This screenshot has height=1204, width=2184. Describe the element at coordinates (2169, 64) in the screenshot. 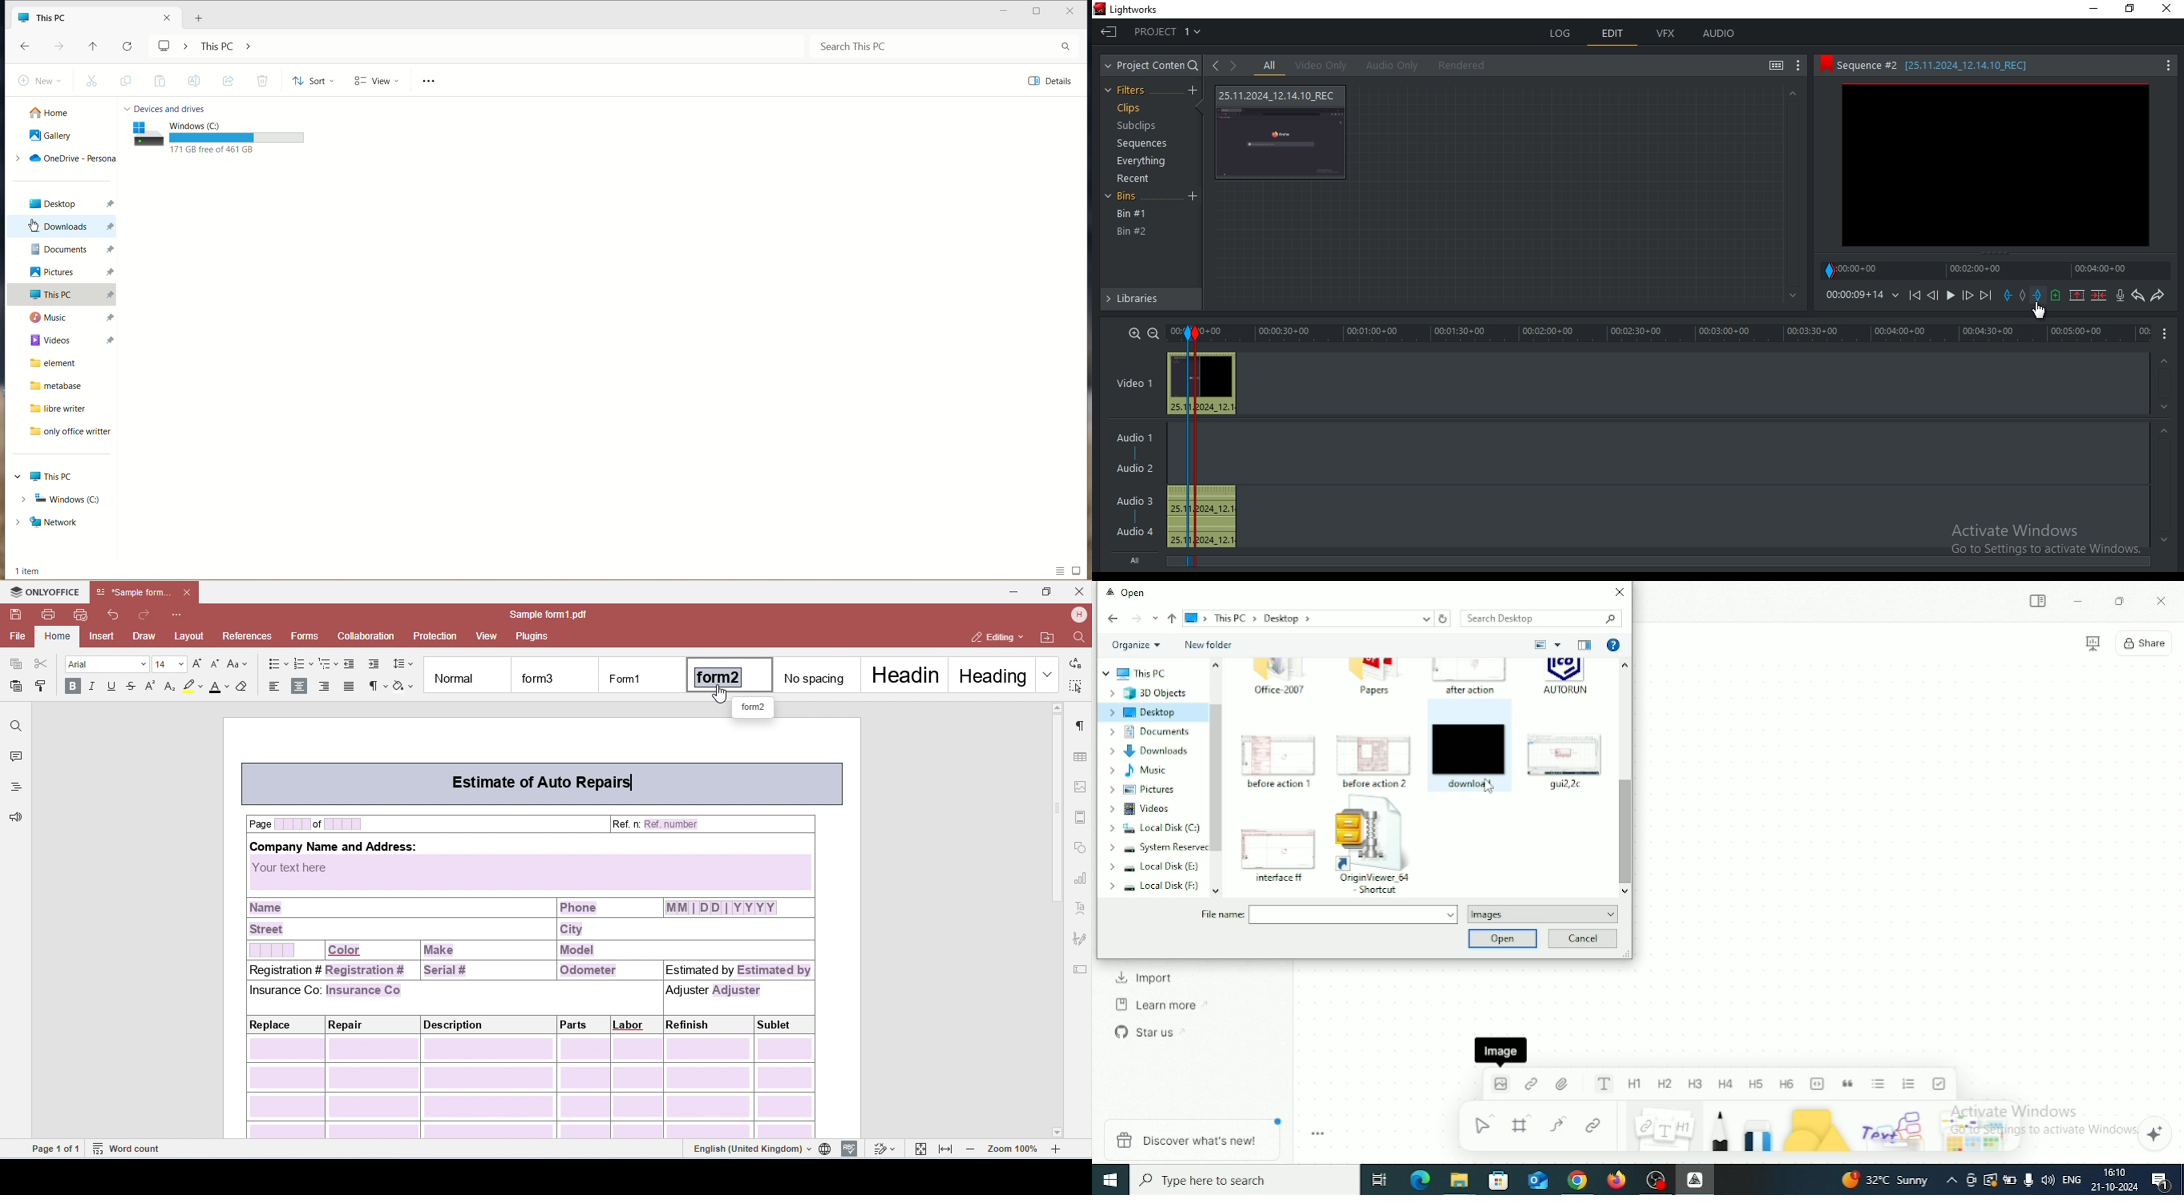

I see `More Options` at that location.